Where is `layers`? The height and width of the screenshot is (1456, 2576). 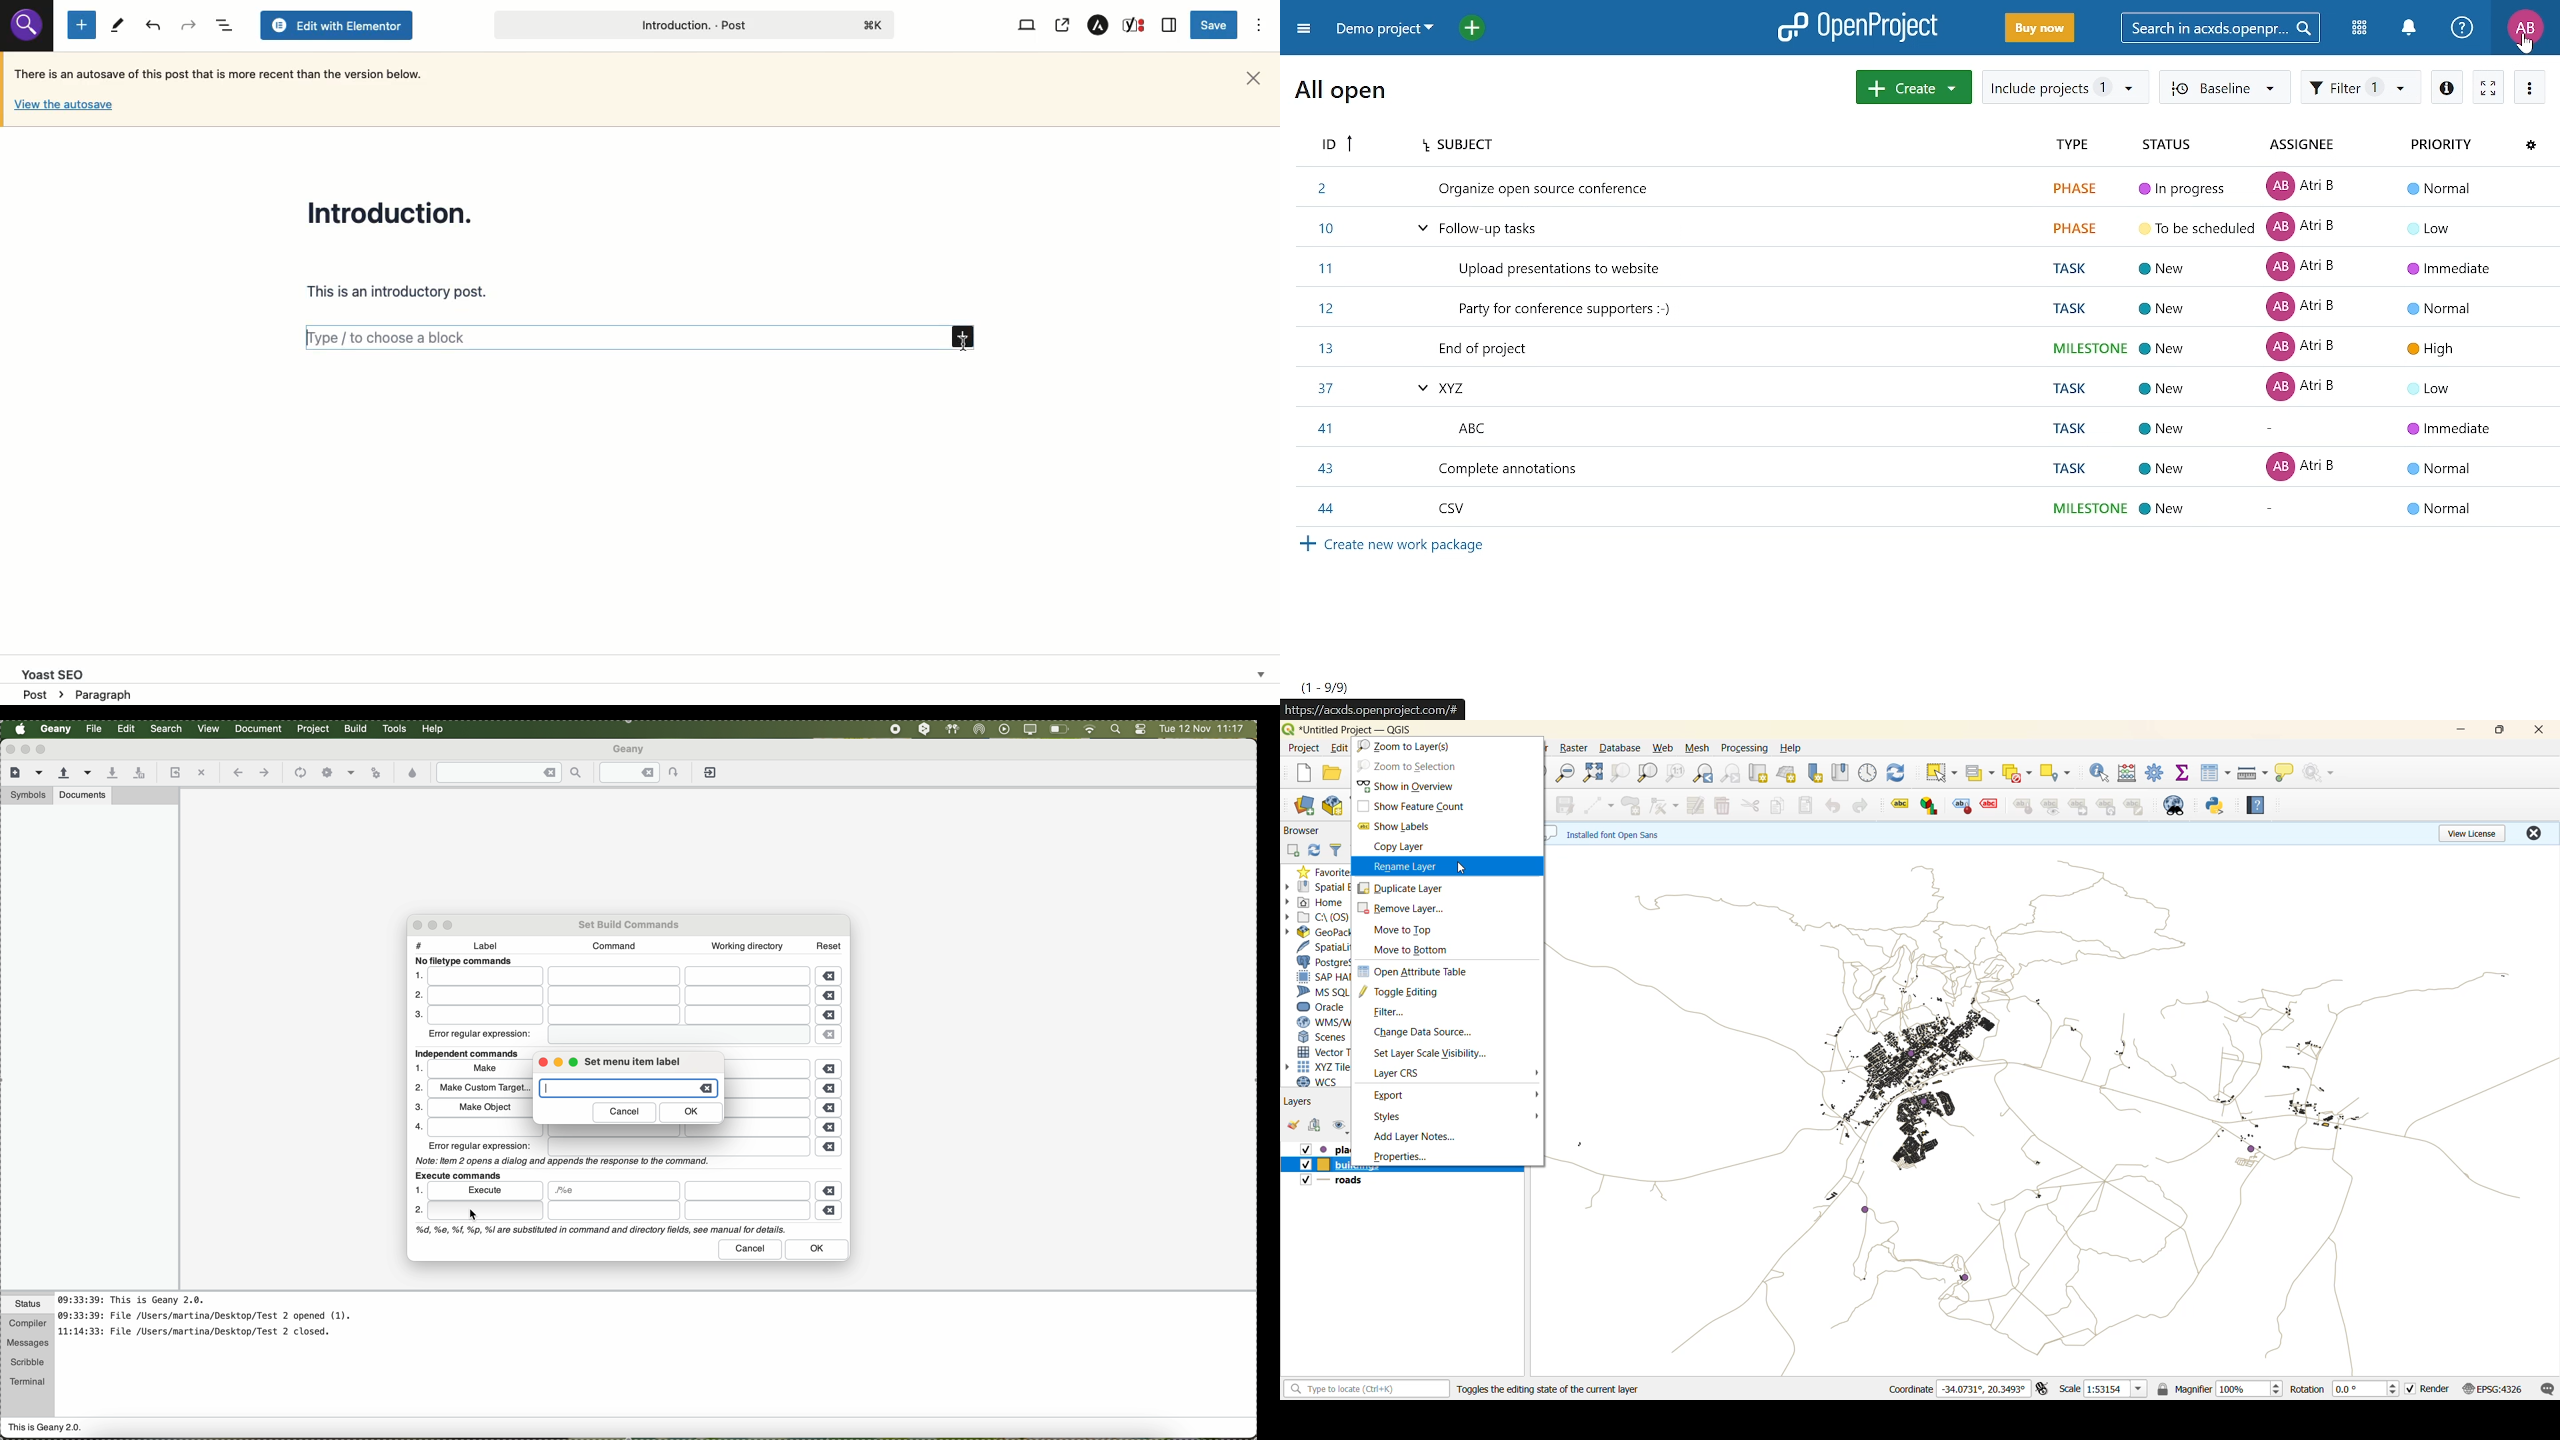
layers is located at coordinates (2061, 1109).